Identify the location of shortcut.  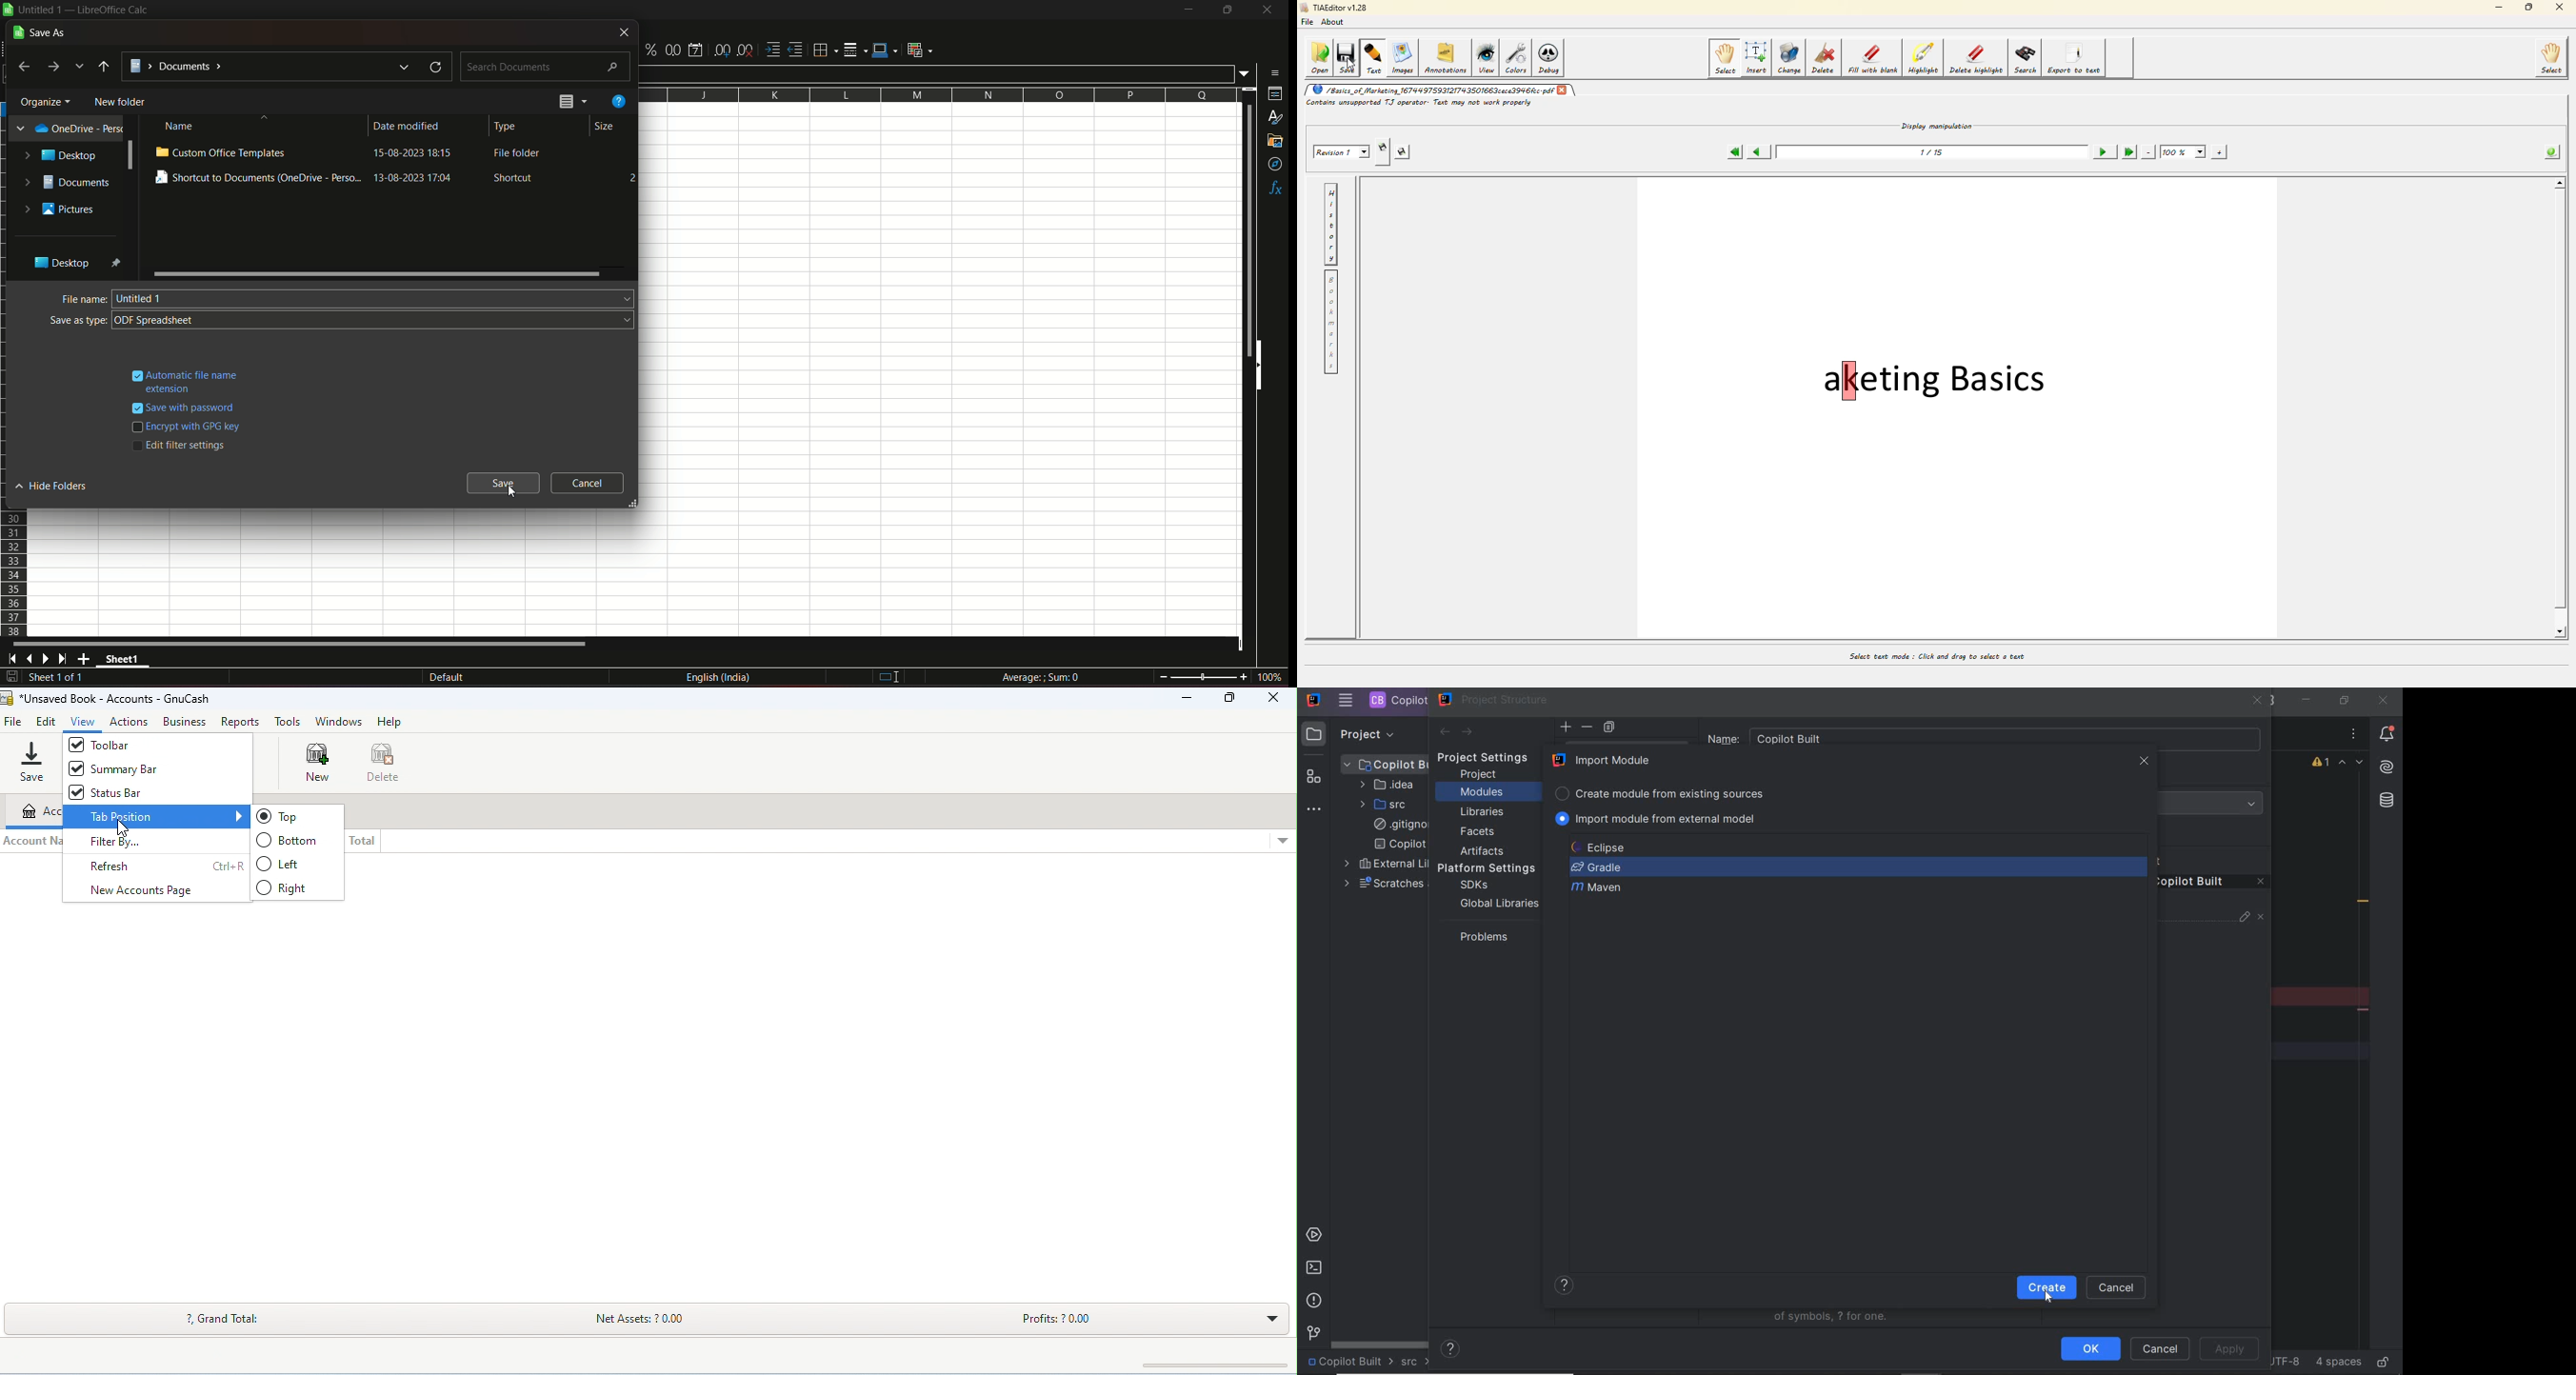
(515, 179).